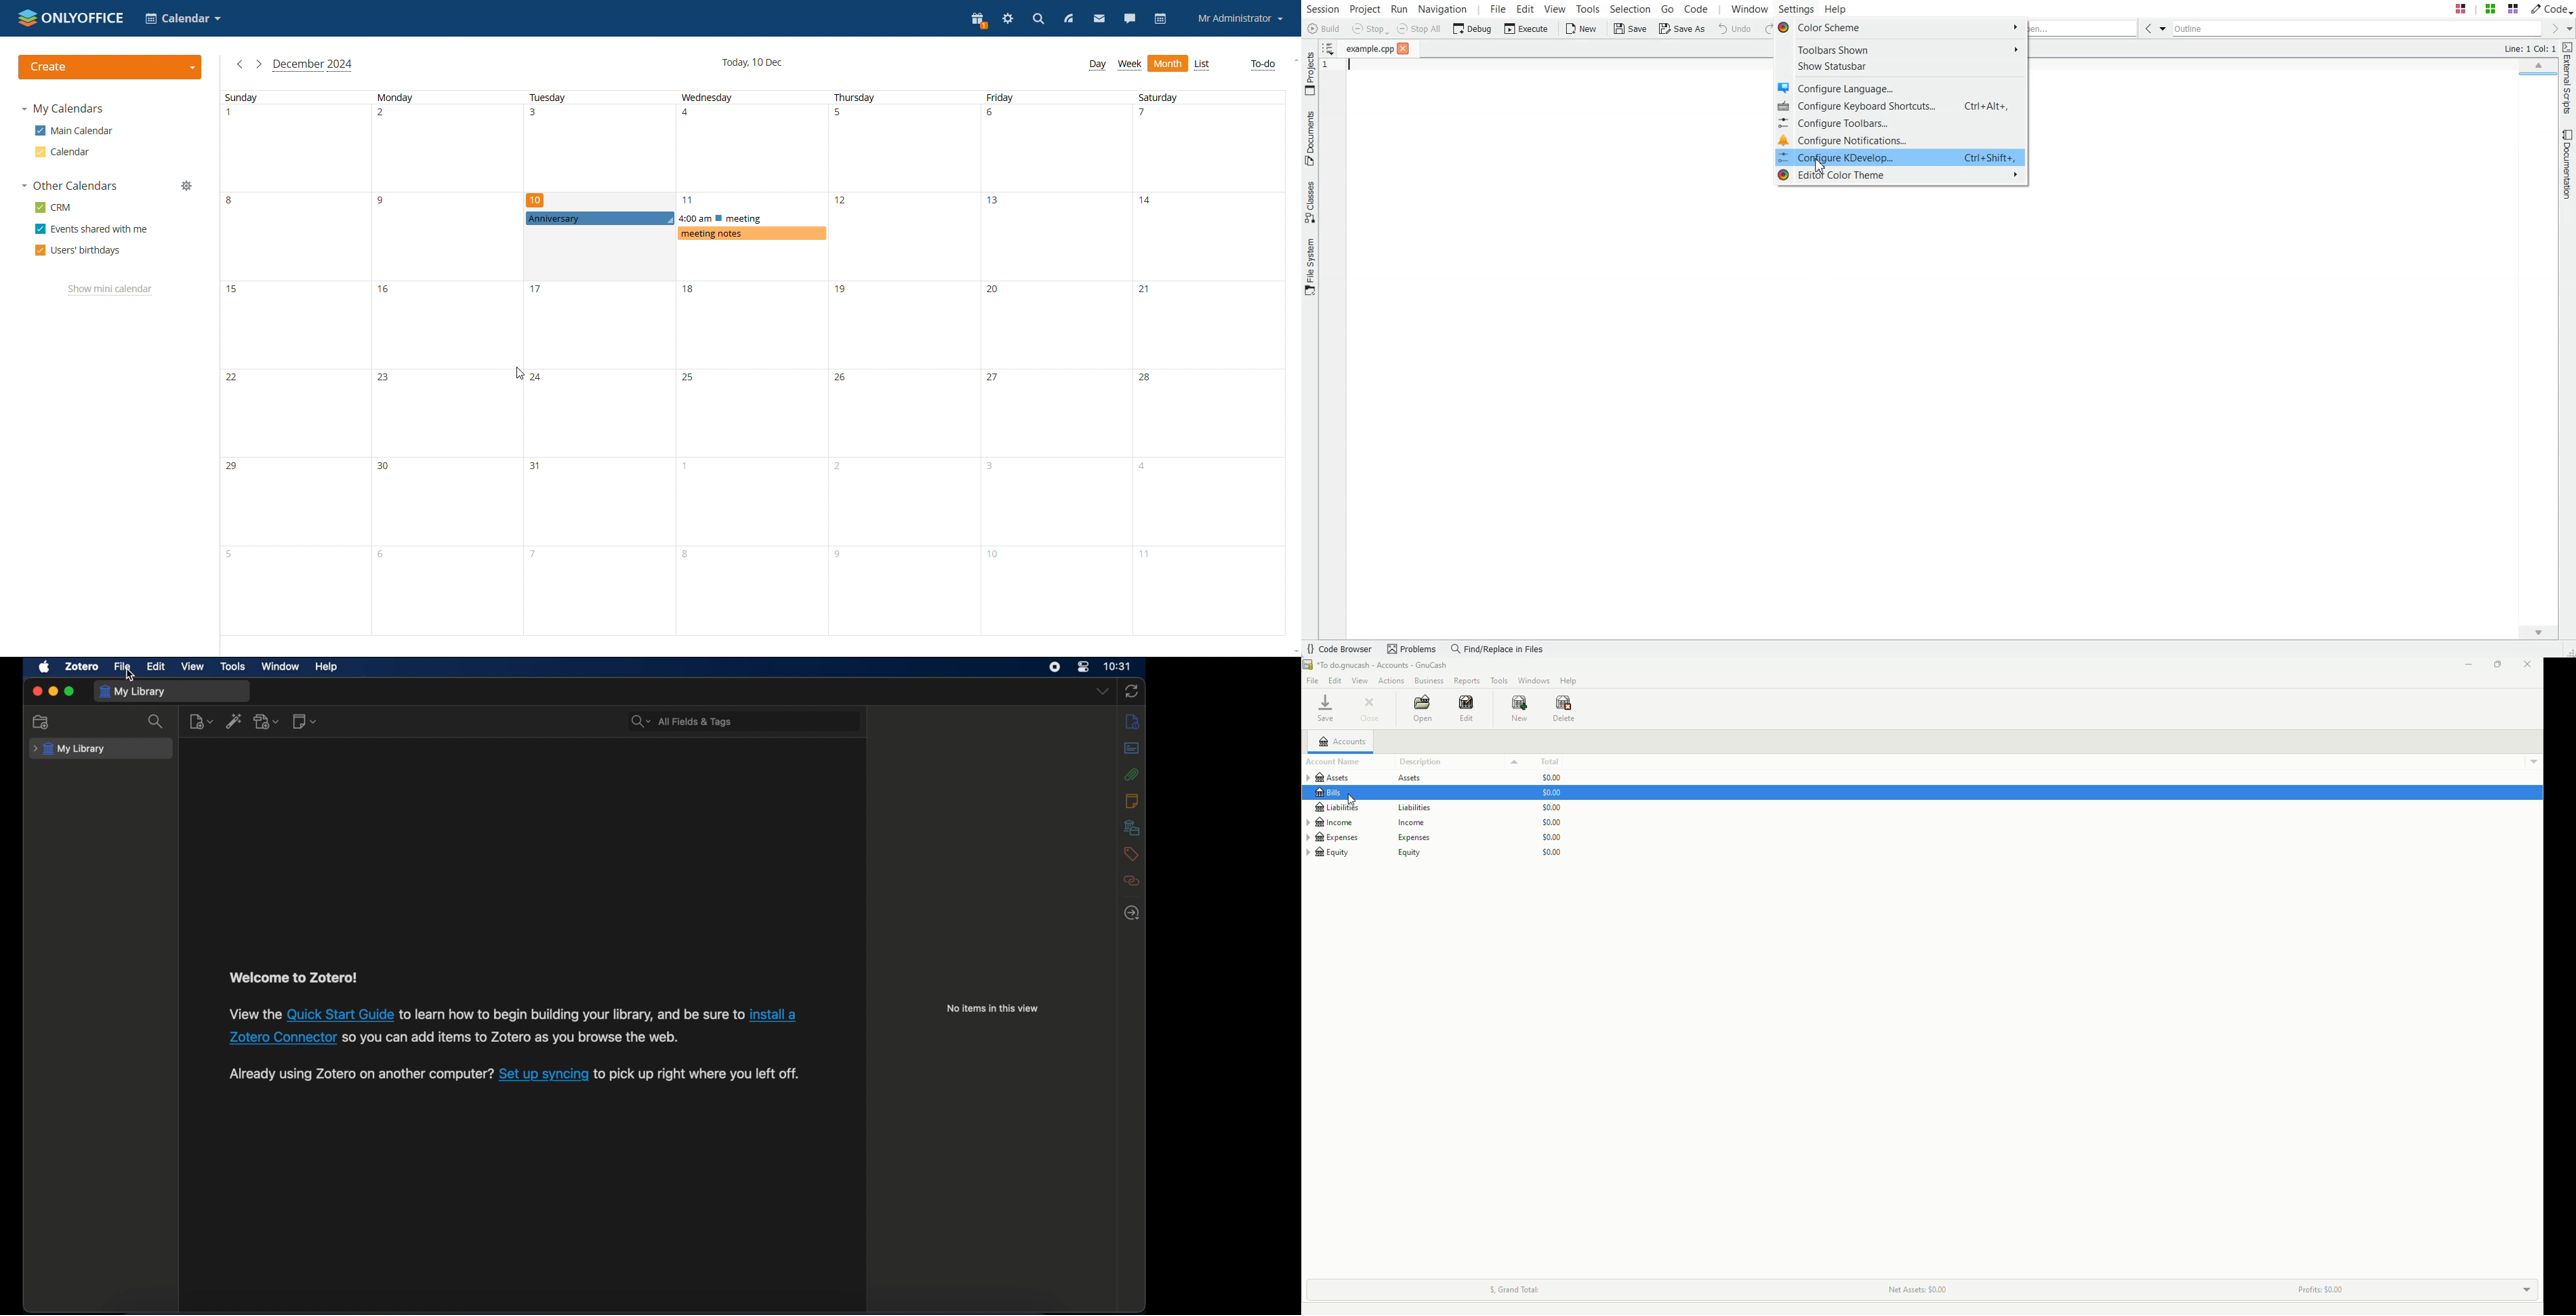 This screenshot has height=1316, width=2576. Describe the element at coordinates (544, 1074) in the screenshot. I see `` at that location.